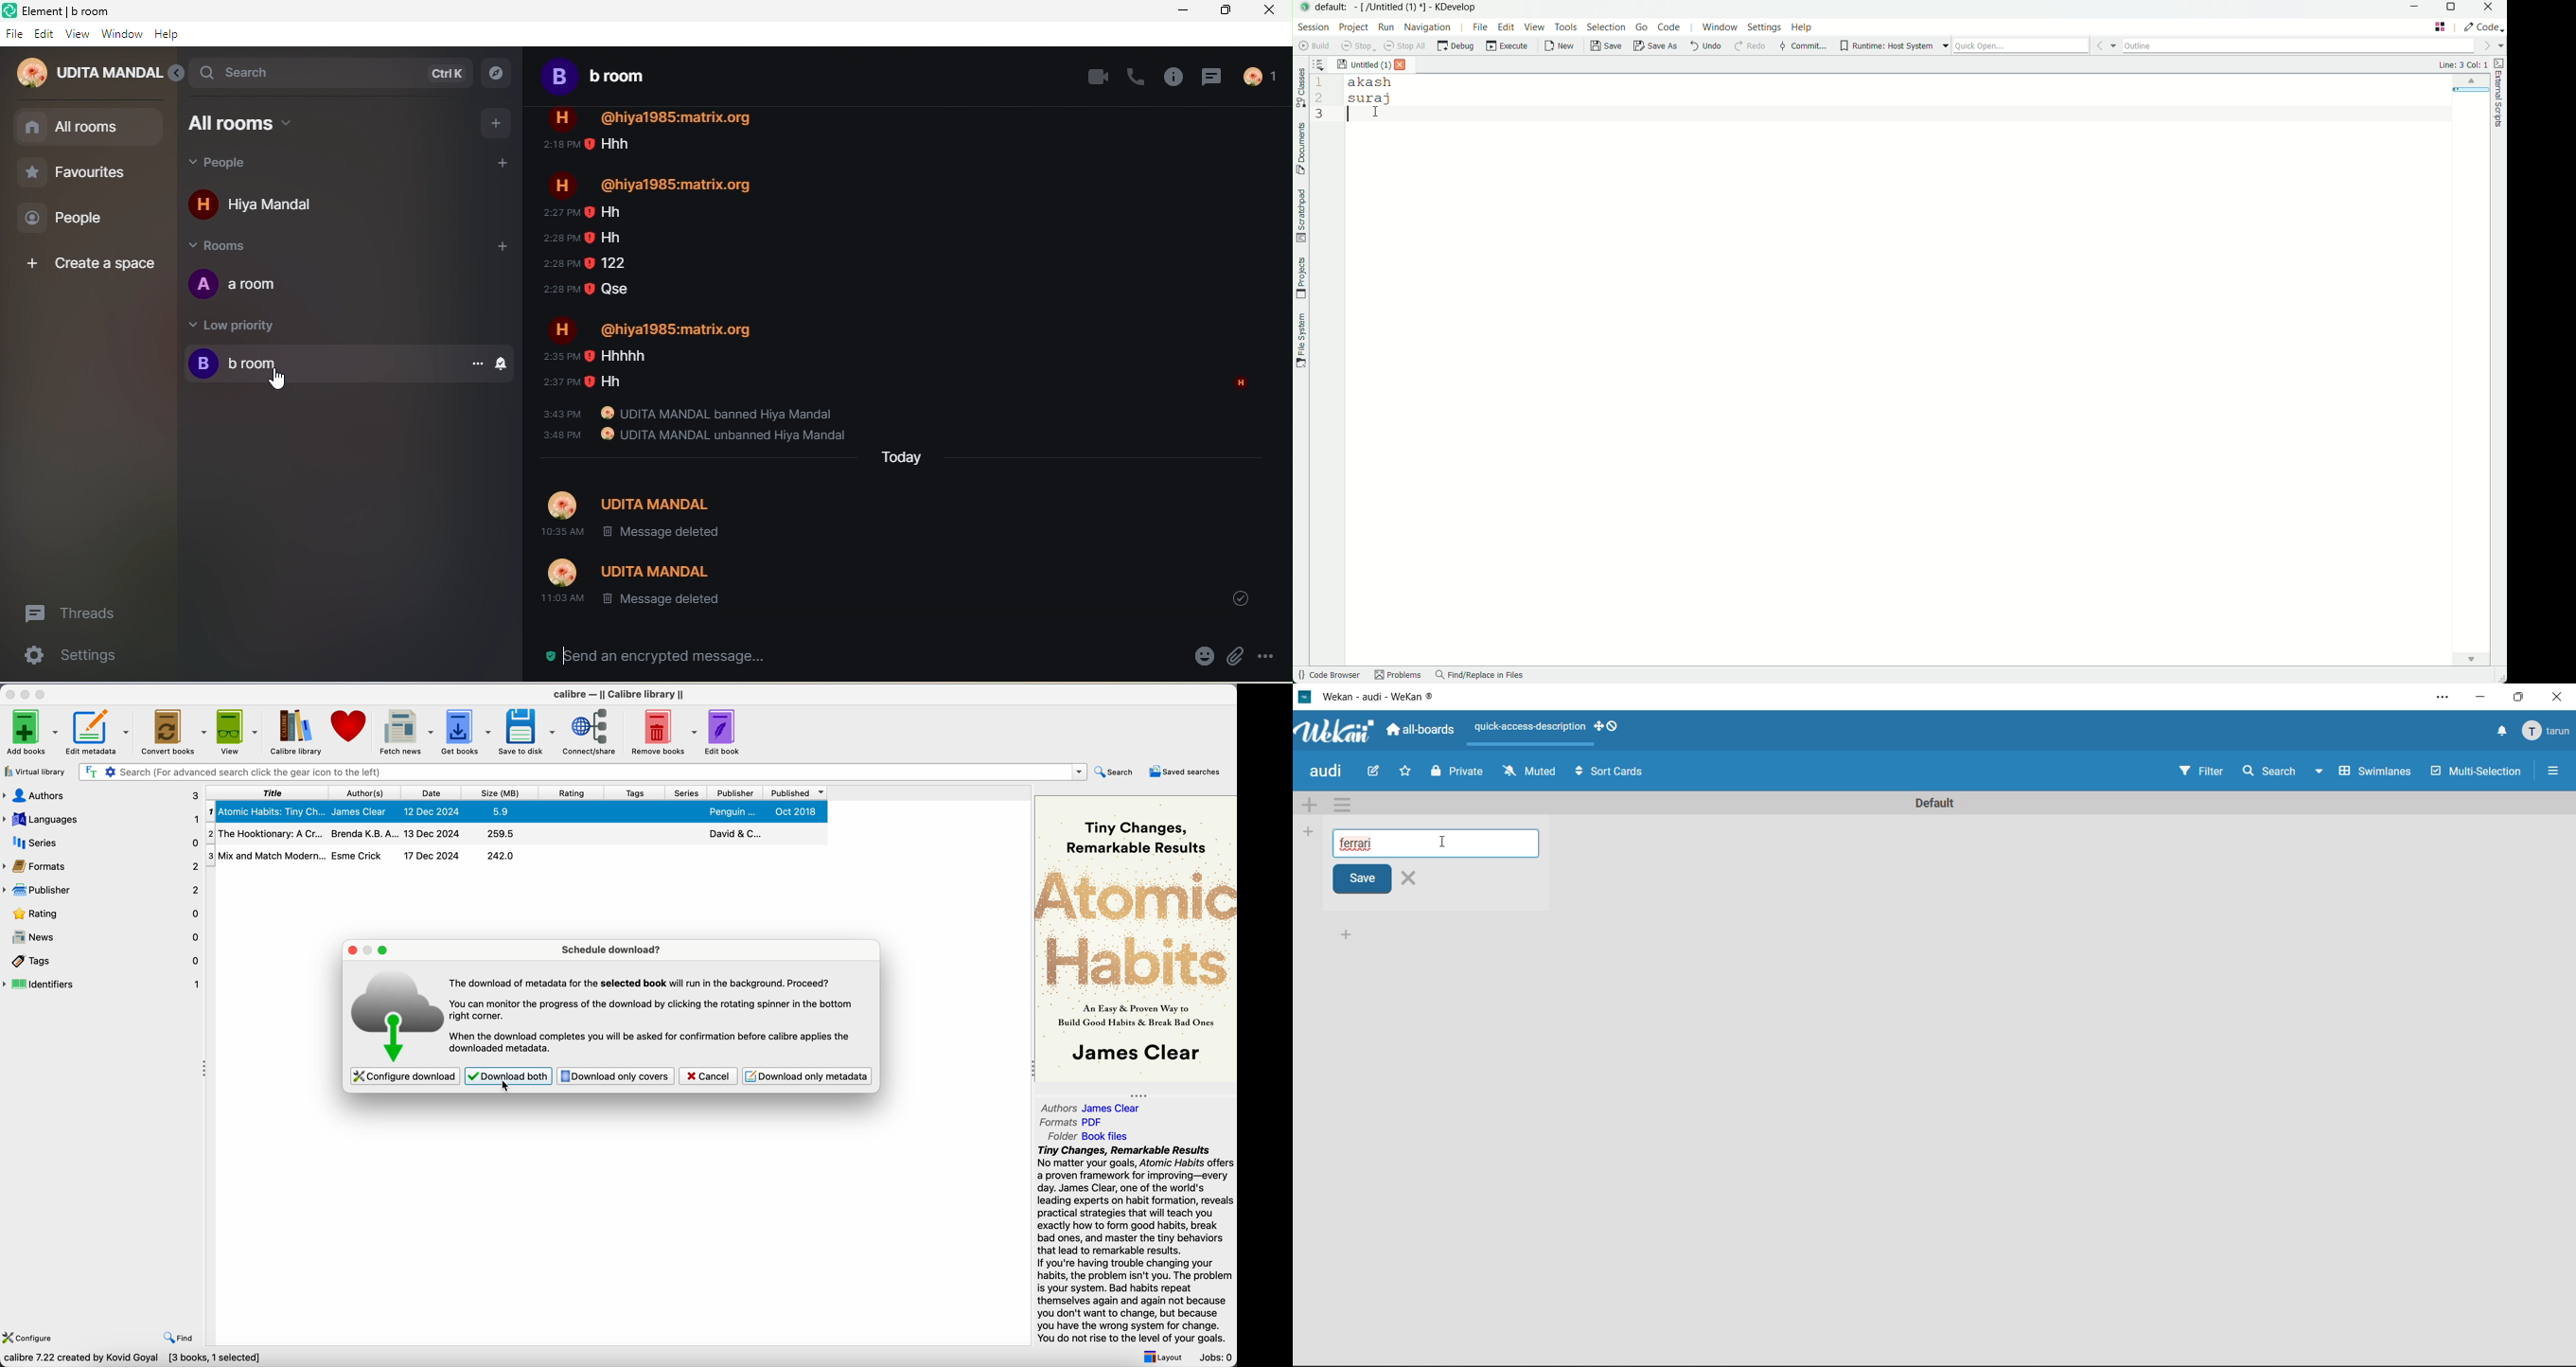 The image size is (2576, 1372). What do you see at coordinates (358, 855) in the screenshot?
I see `Esme Crick` at bounding box center [358, 855].